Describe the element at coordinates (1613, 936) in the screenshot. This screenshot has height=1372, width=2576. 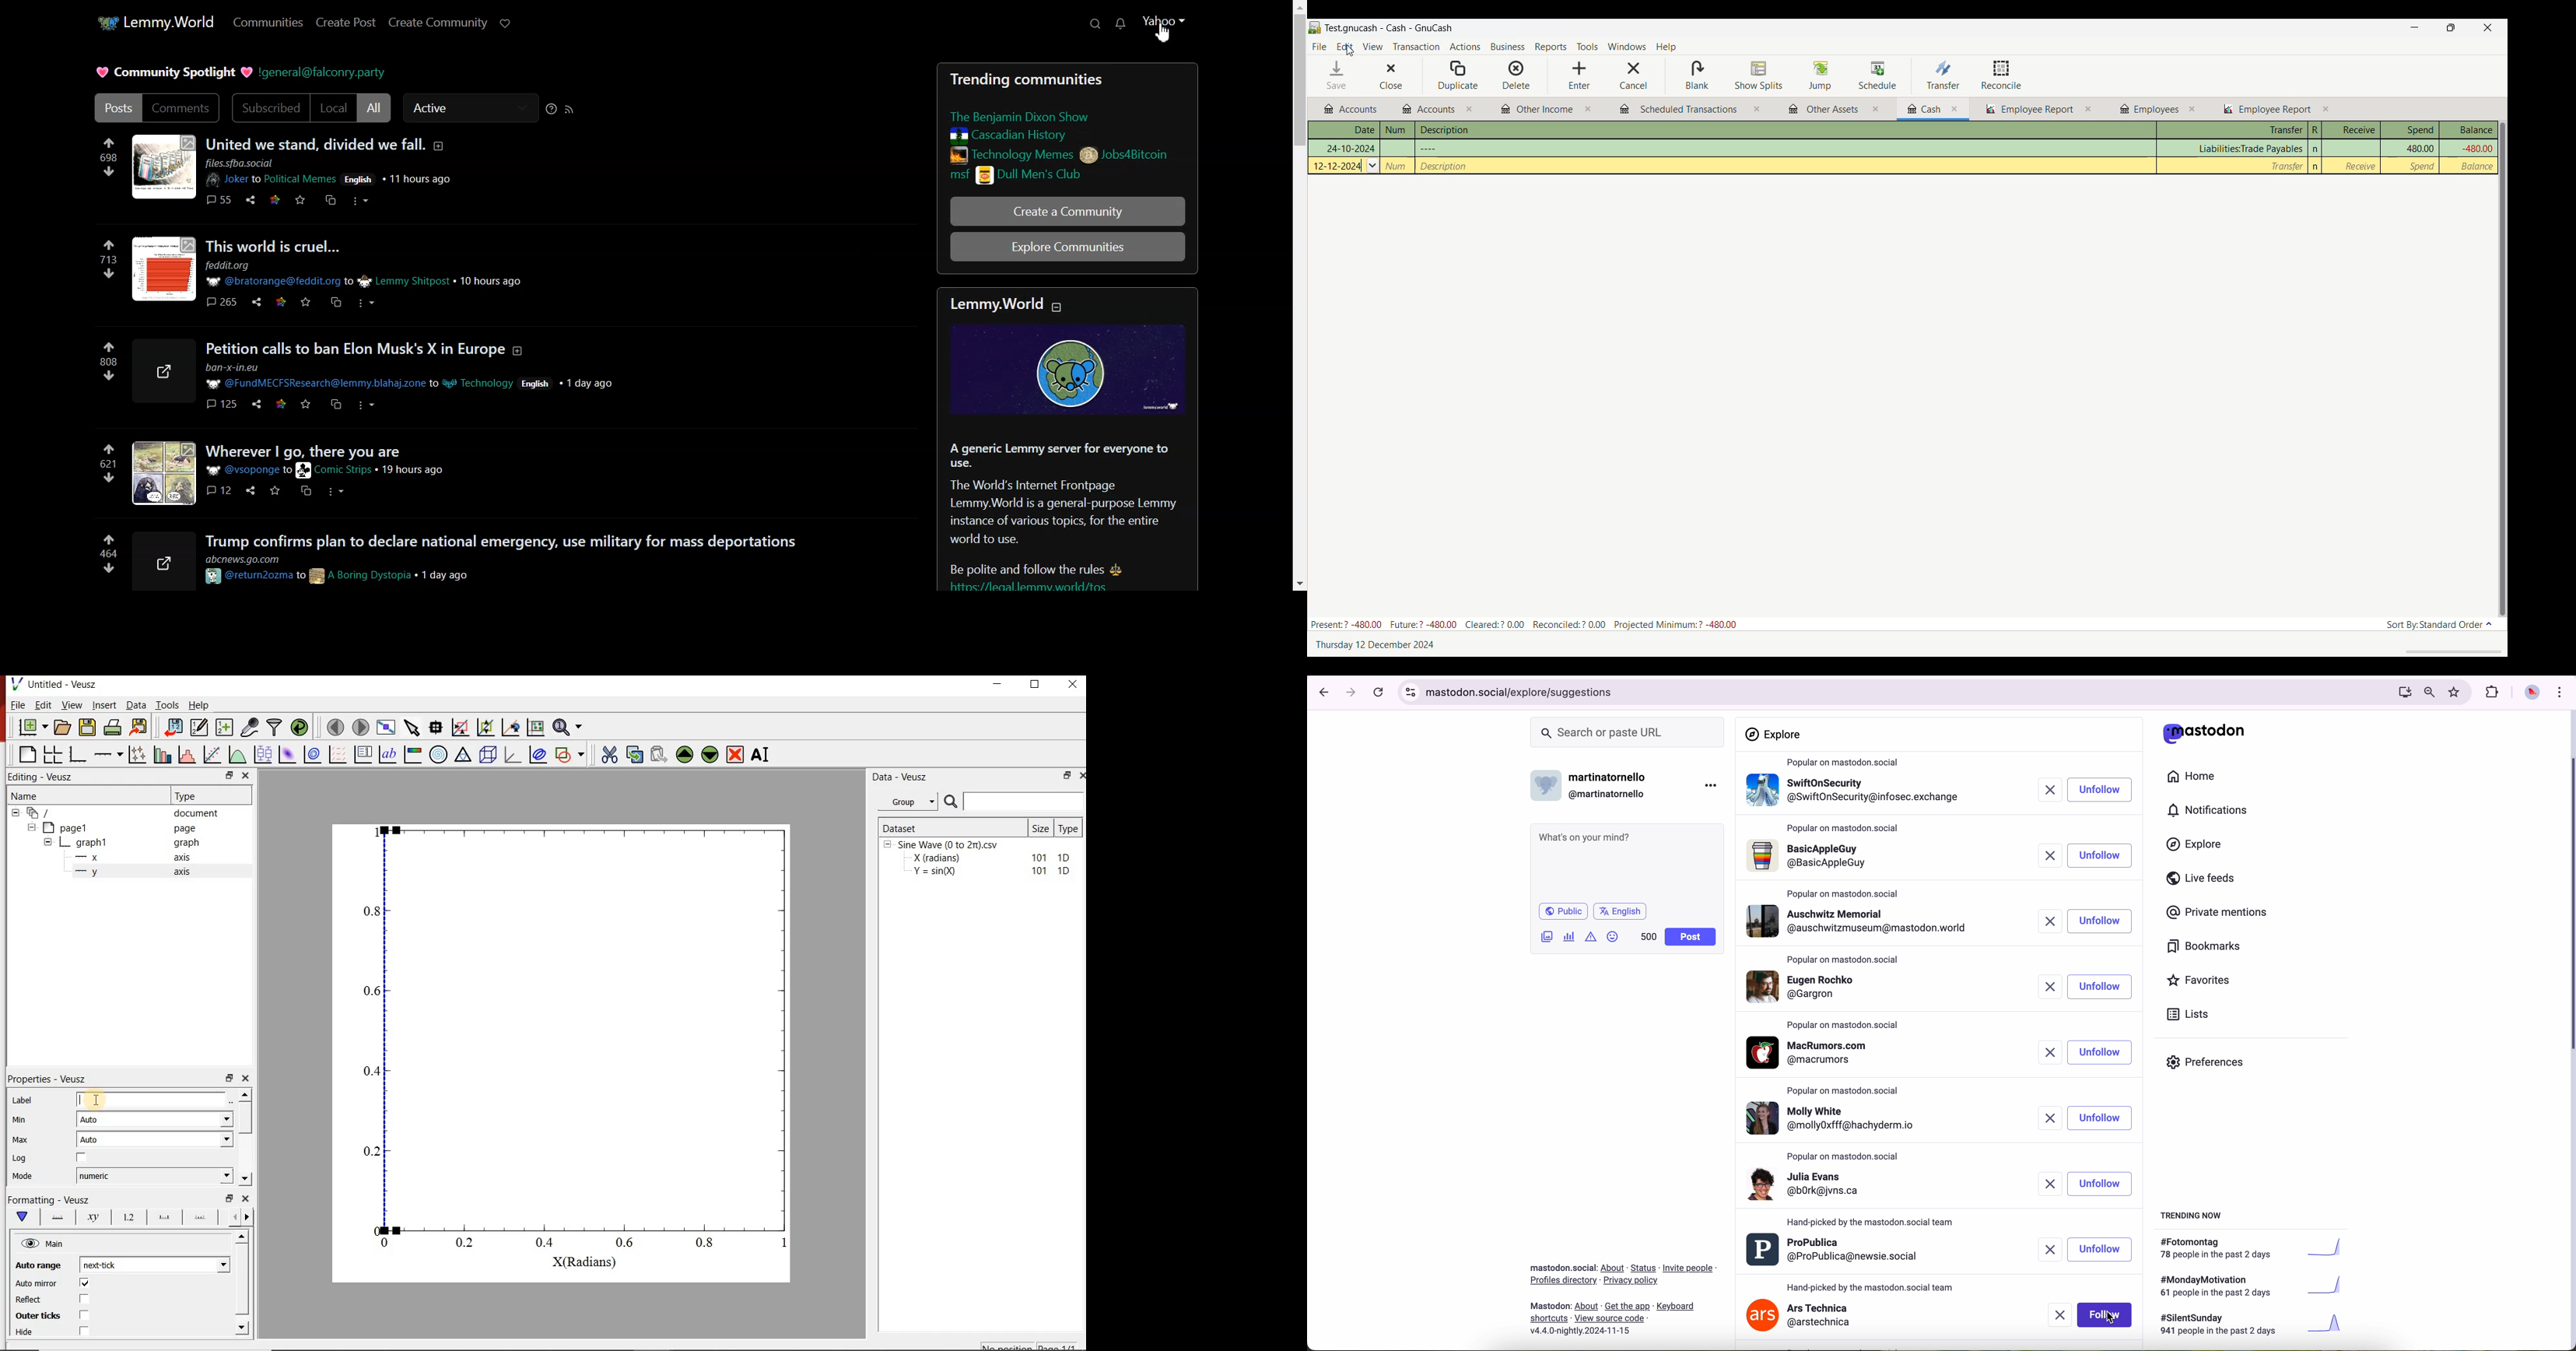
I see `emoji` at that location.